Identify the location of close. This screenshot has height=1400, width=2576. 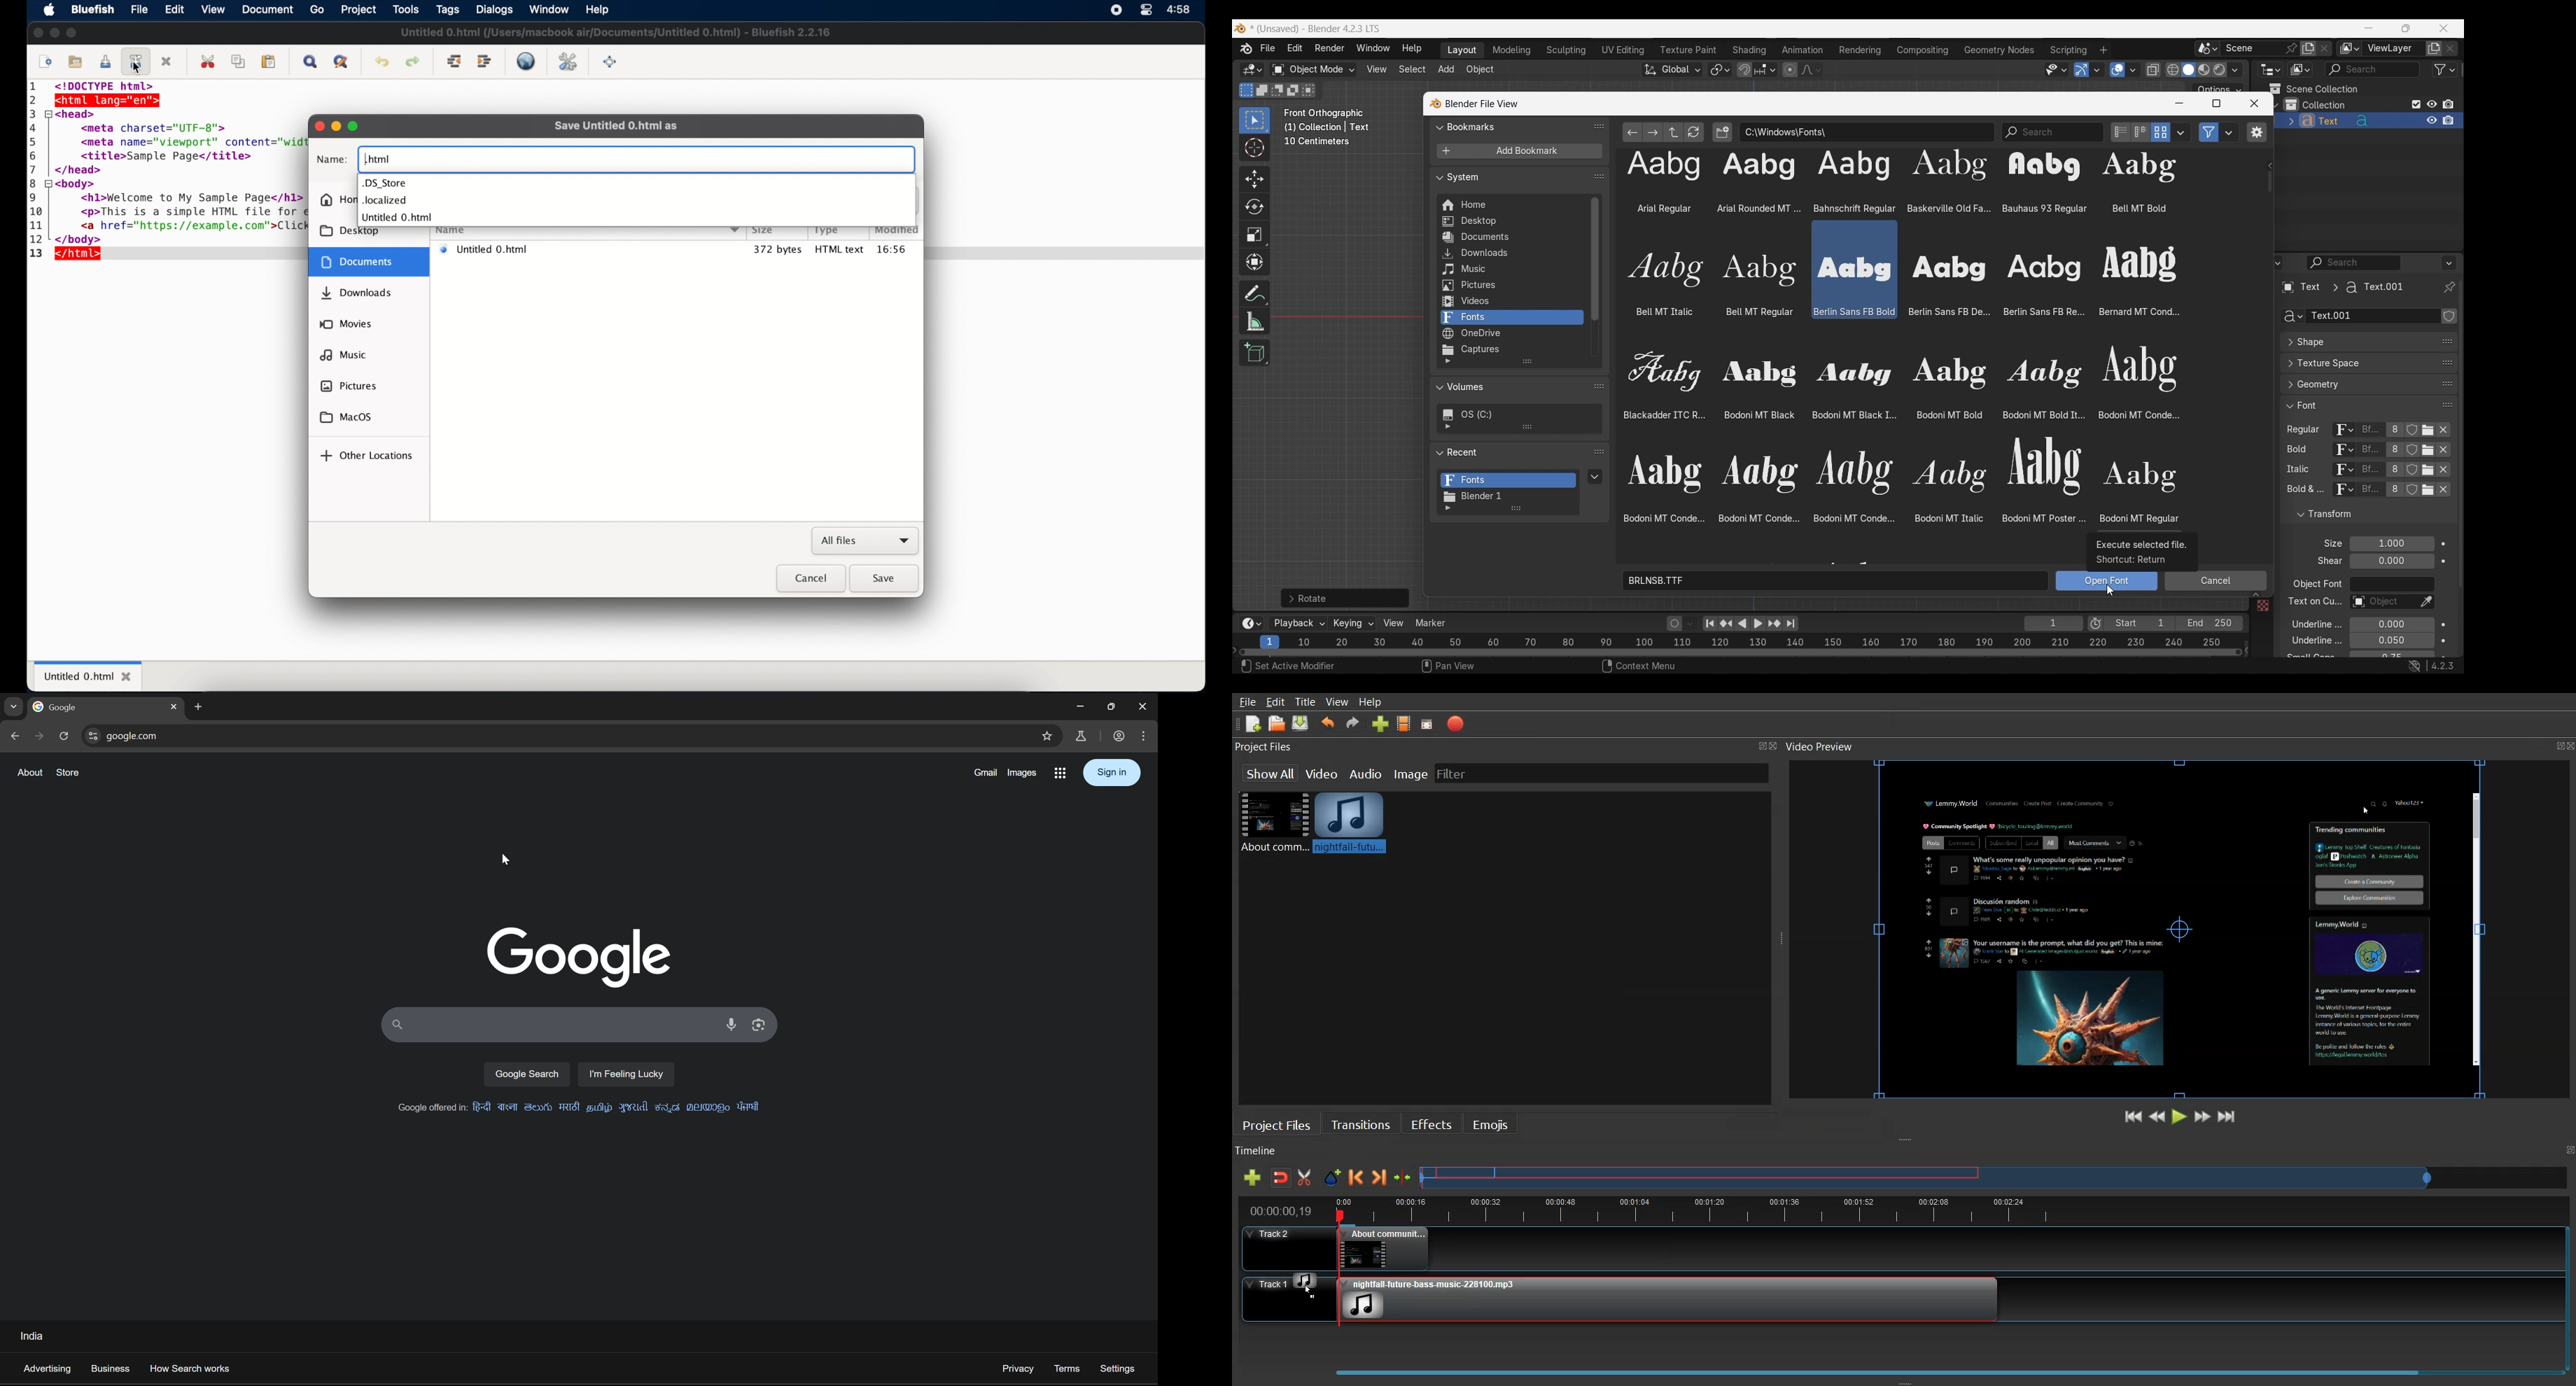
(1144, 705).